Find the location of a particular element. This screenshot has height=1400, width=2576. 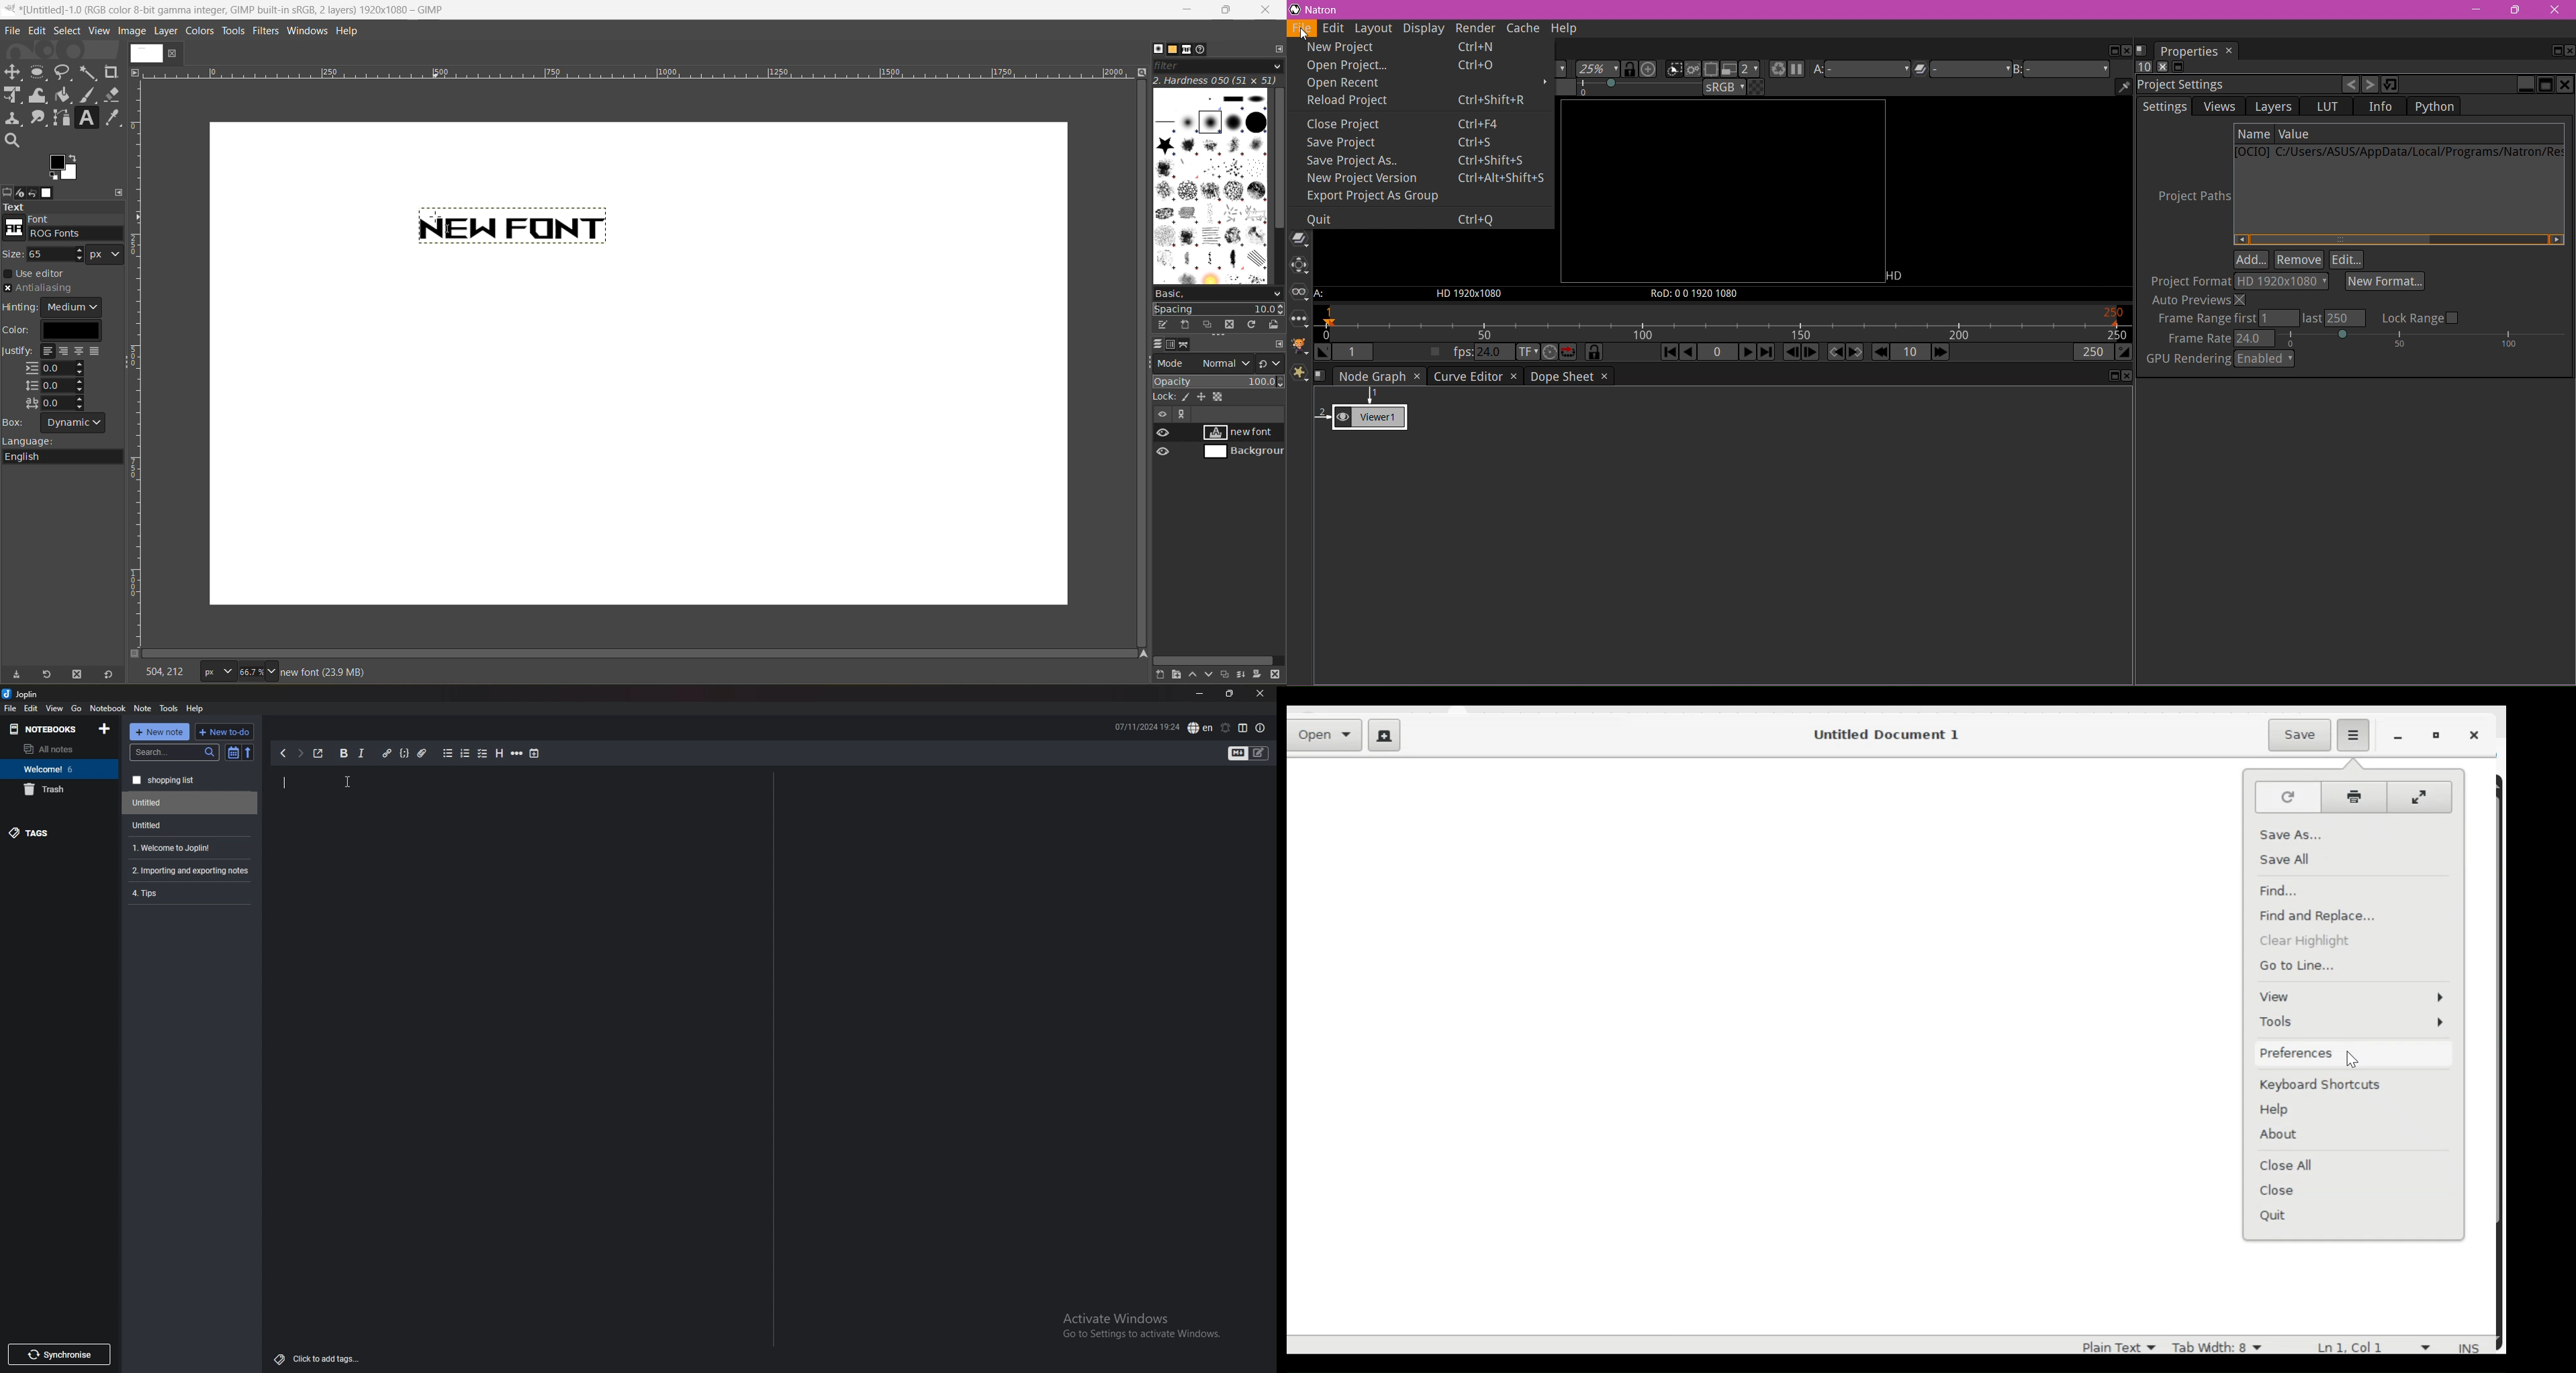

justify is located at coordinates (56, 379).